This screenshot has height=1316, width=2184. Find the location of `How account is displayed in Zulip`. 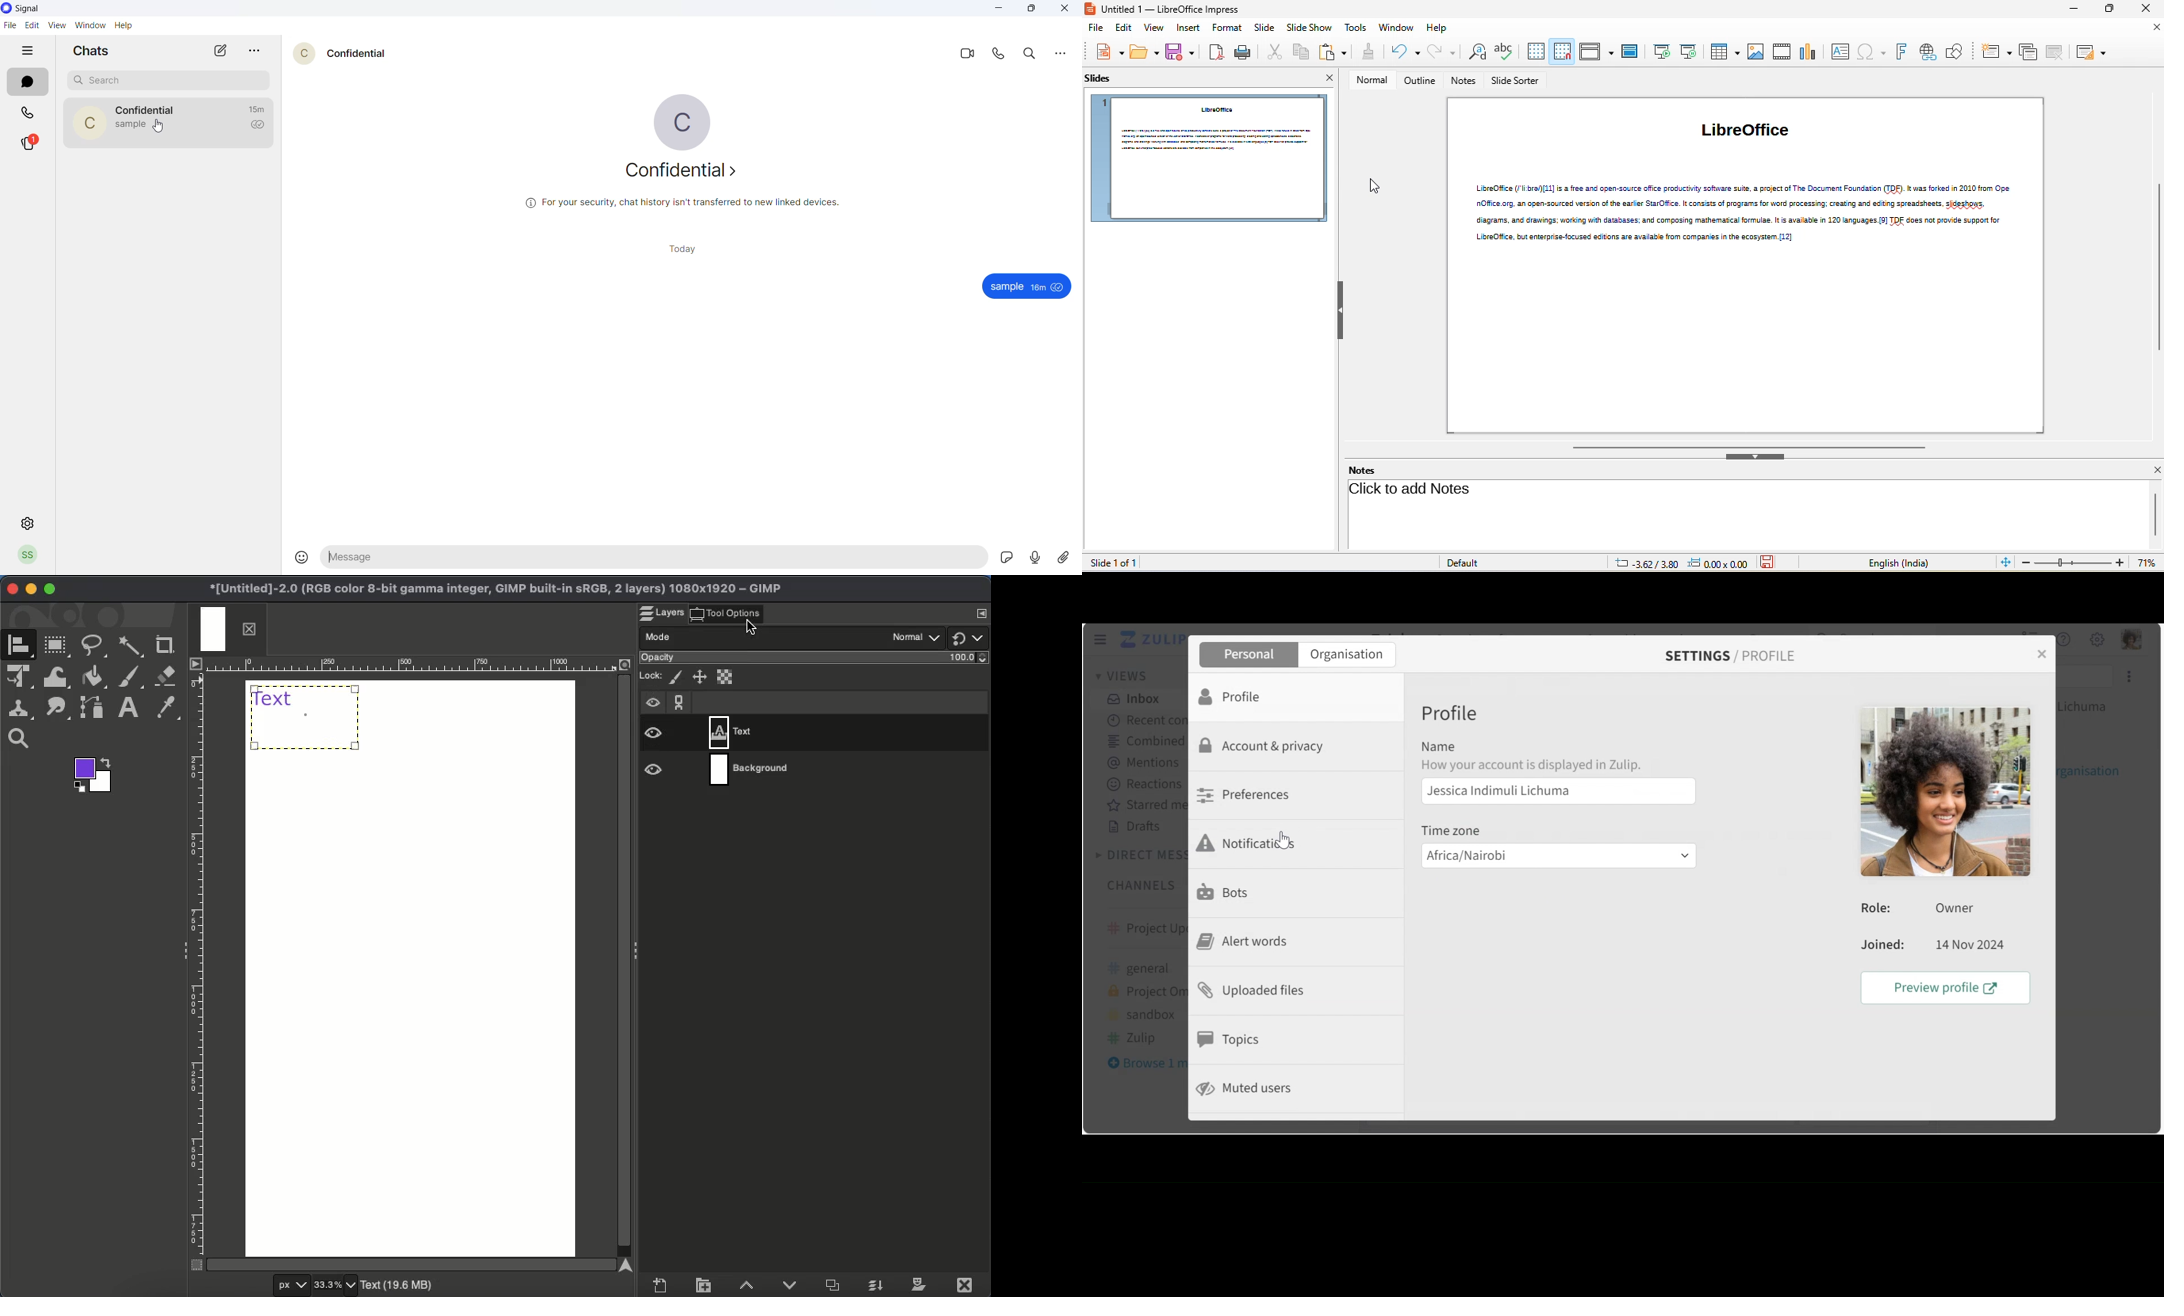

How account is displayed in Zulip is located at coordinates (1539, 765).